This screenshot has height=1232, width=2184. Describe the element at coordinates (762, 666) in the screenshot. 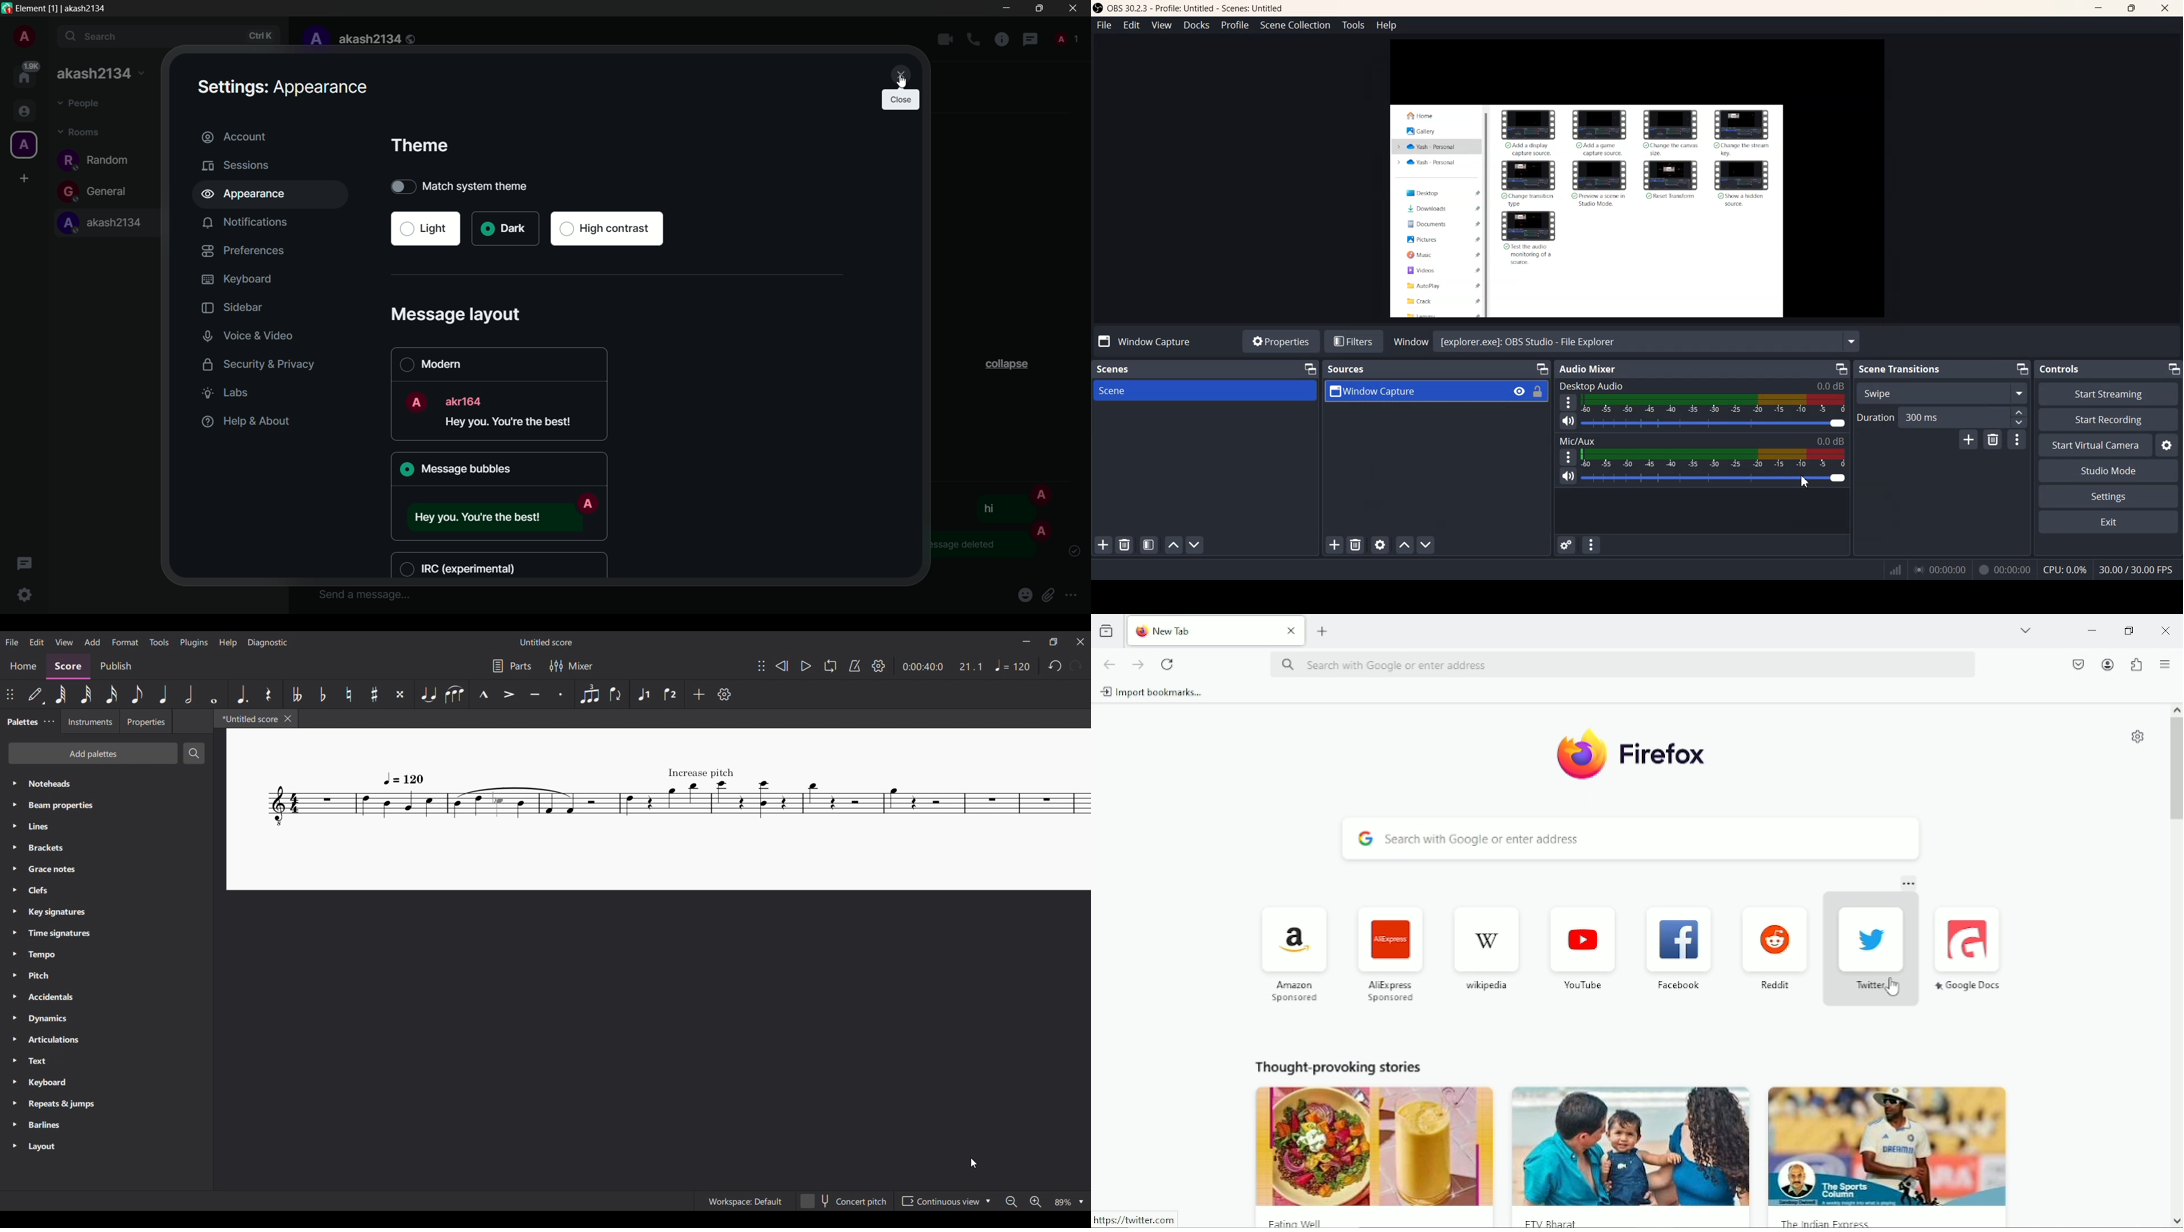

I see `Change position` at that location.